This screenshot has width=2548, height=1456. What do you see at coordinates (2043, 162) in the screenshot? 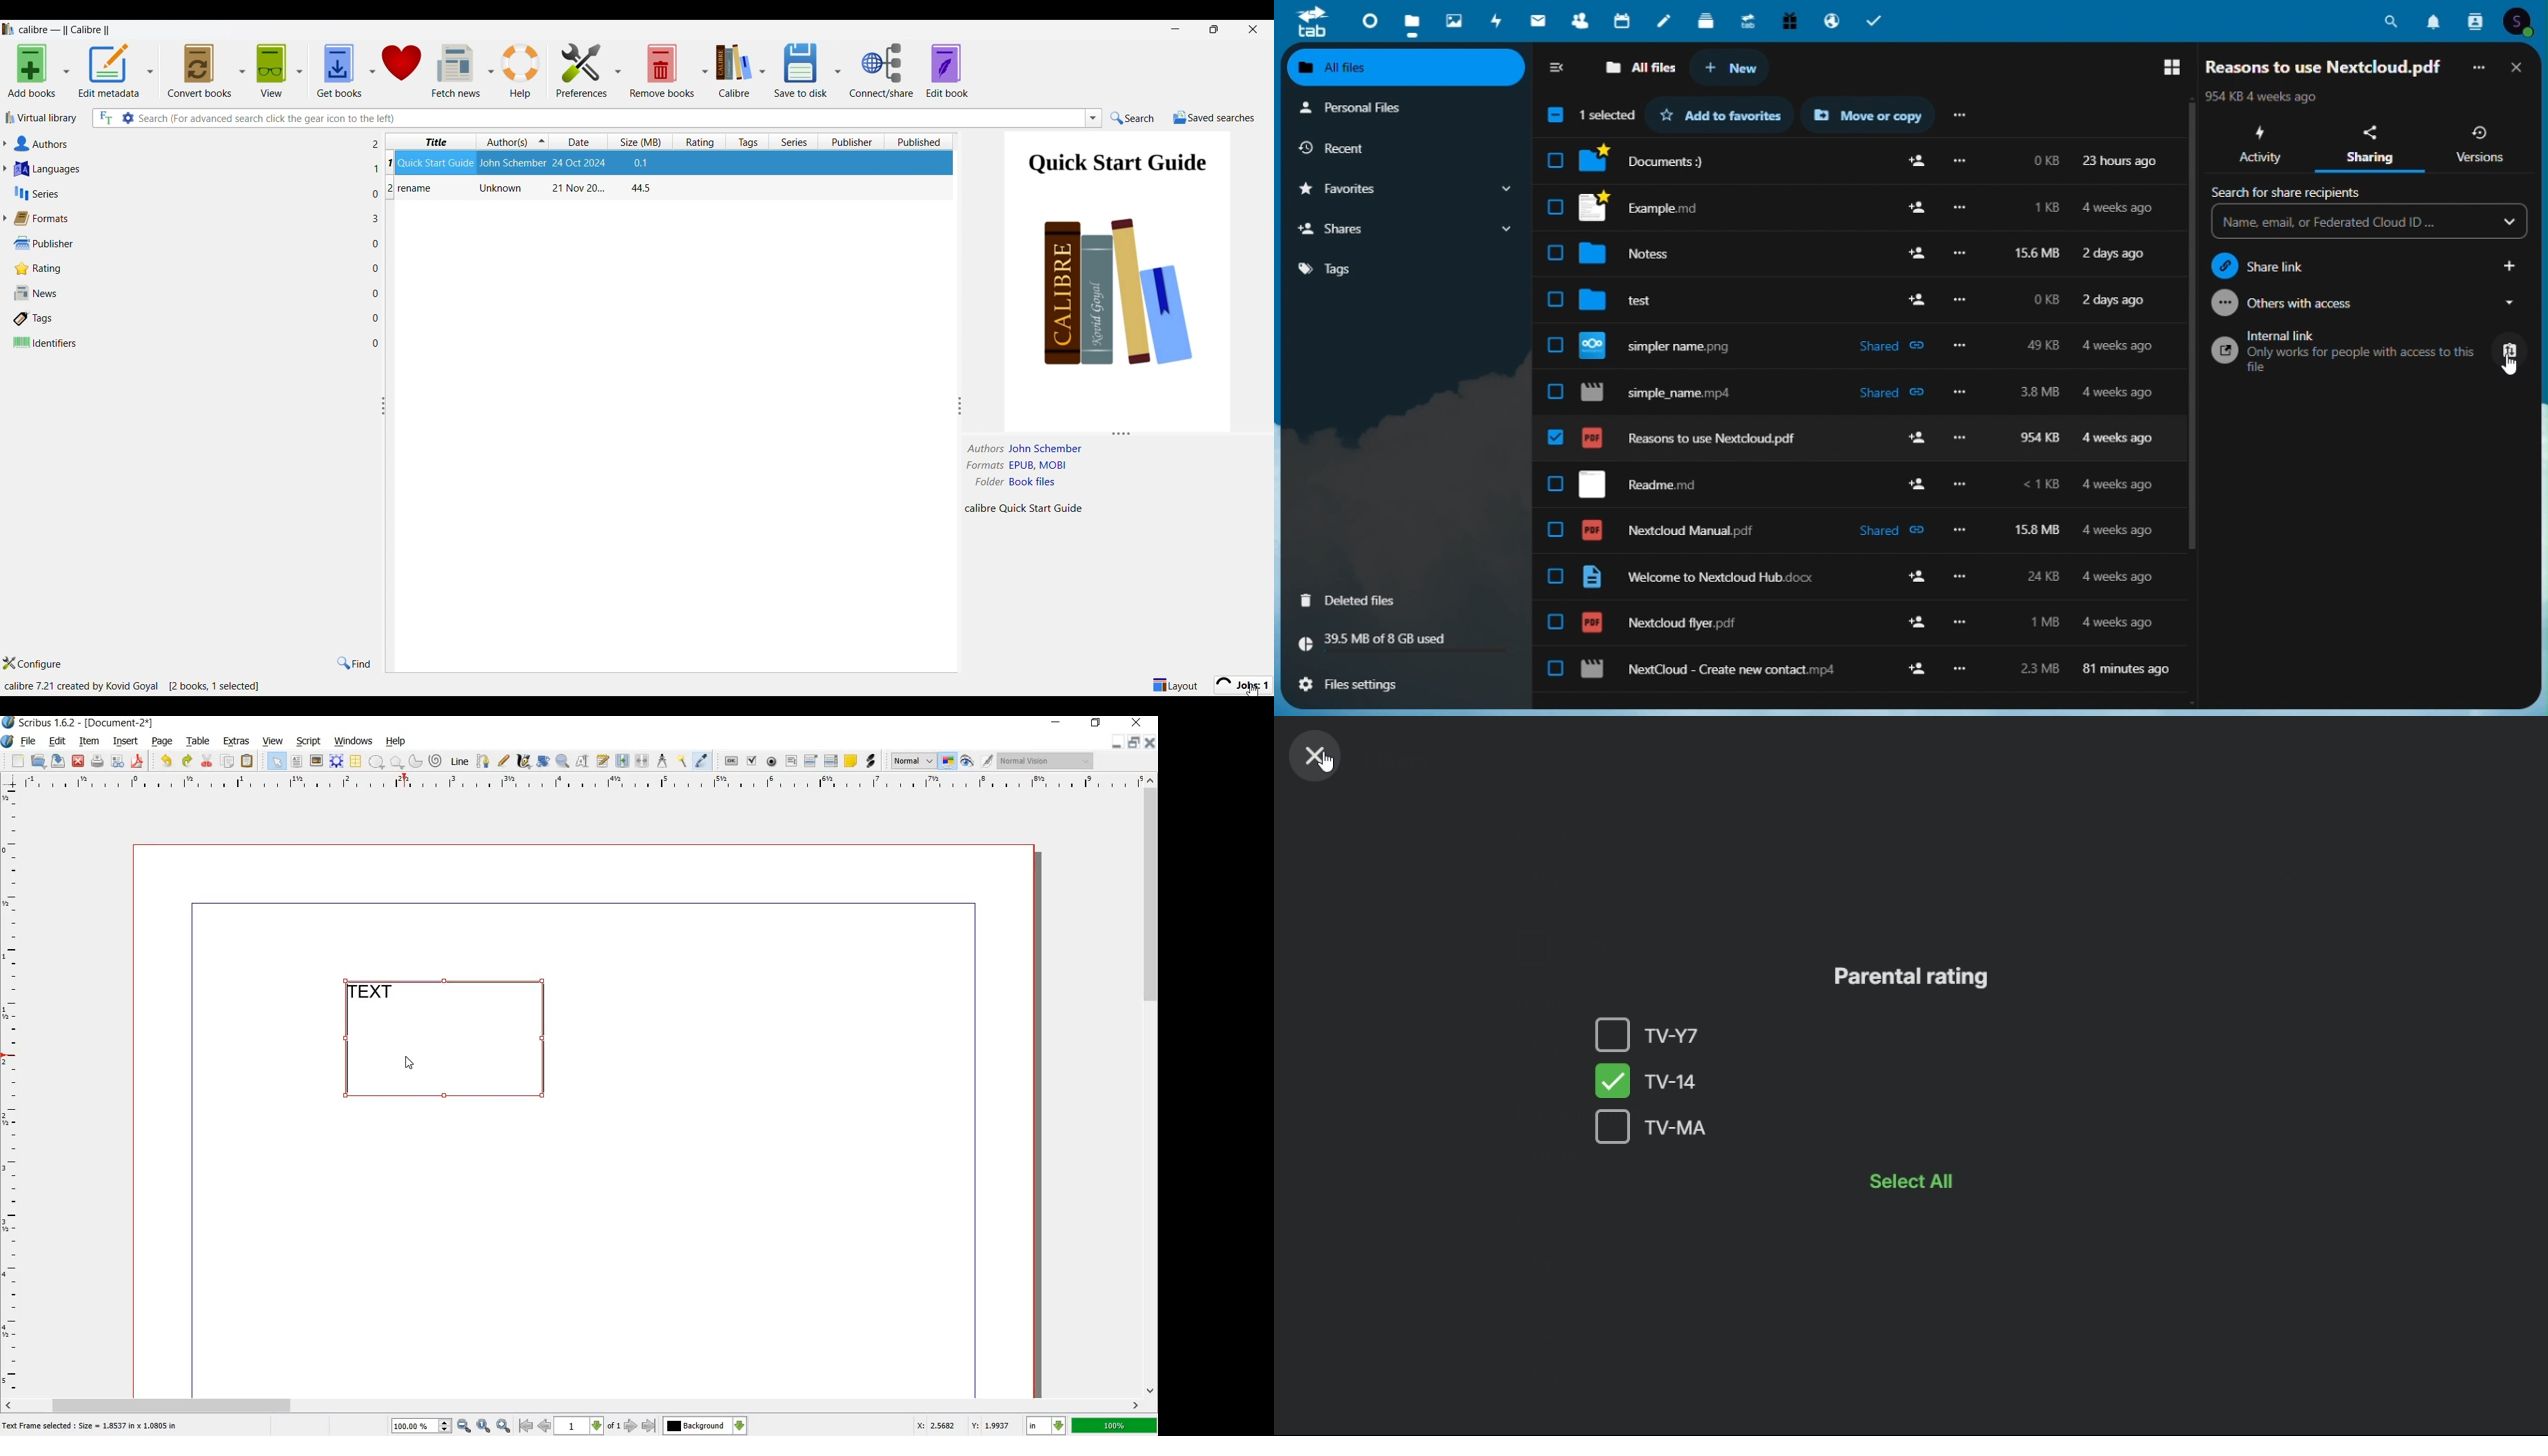
I see `0kb` at bounding box center [2043, 162].